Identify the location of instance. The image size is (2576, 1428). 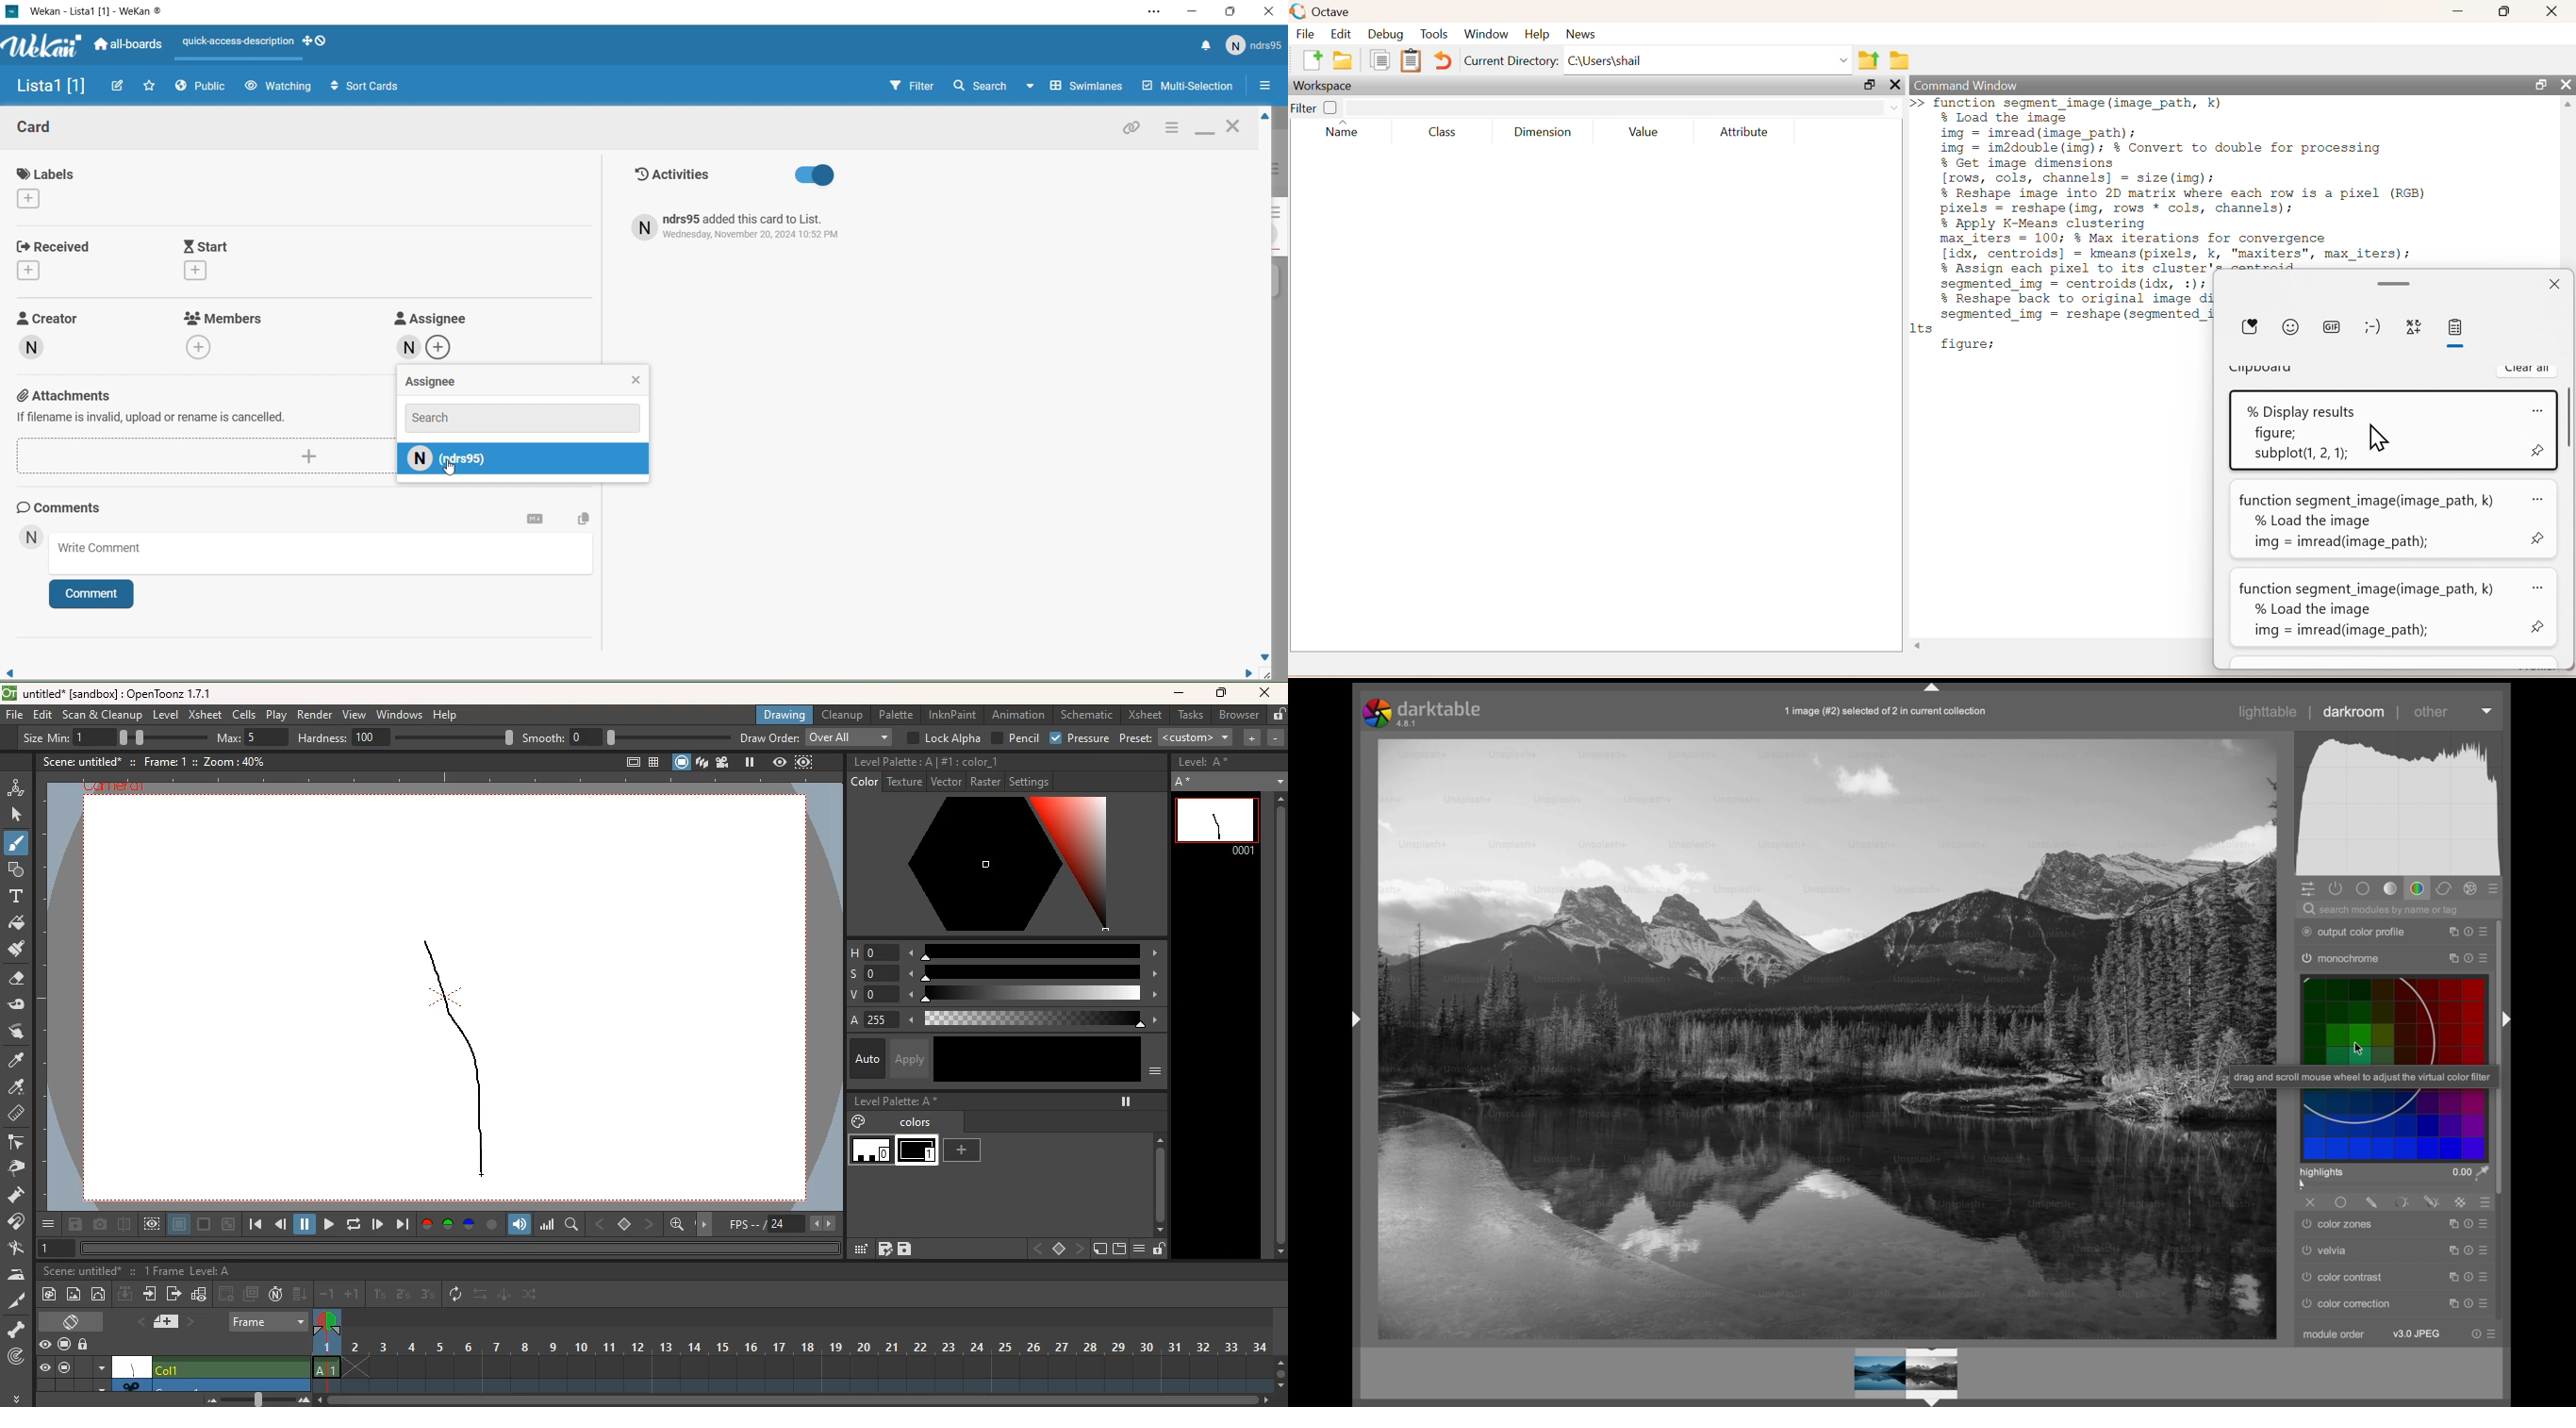
(2451, 931).